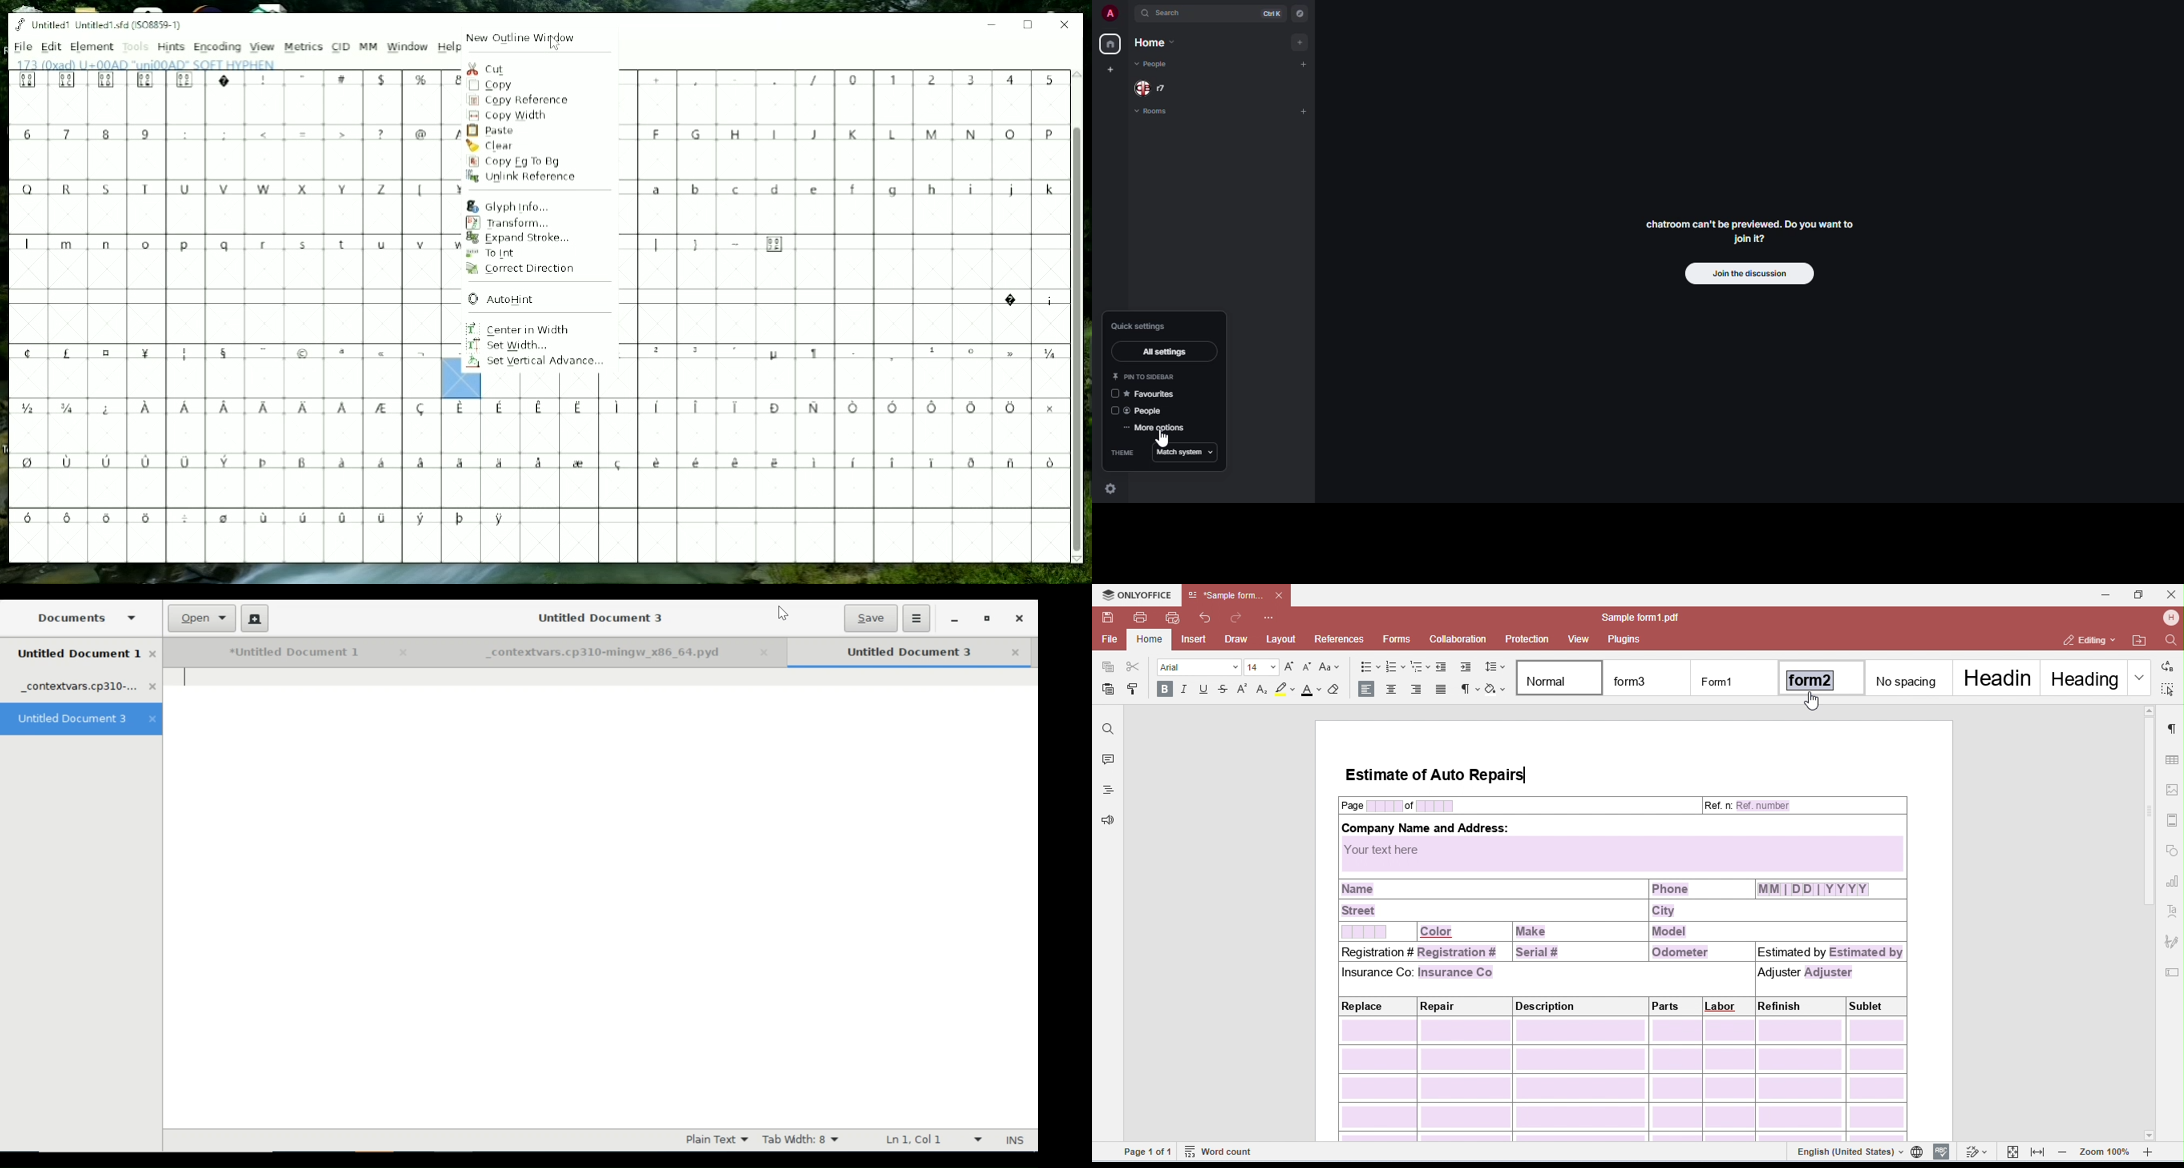 The image size is (2184, 1176). Describe the element at coordinates (234, 81) in the screenshot. I see `Symbols` at that location.